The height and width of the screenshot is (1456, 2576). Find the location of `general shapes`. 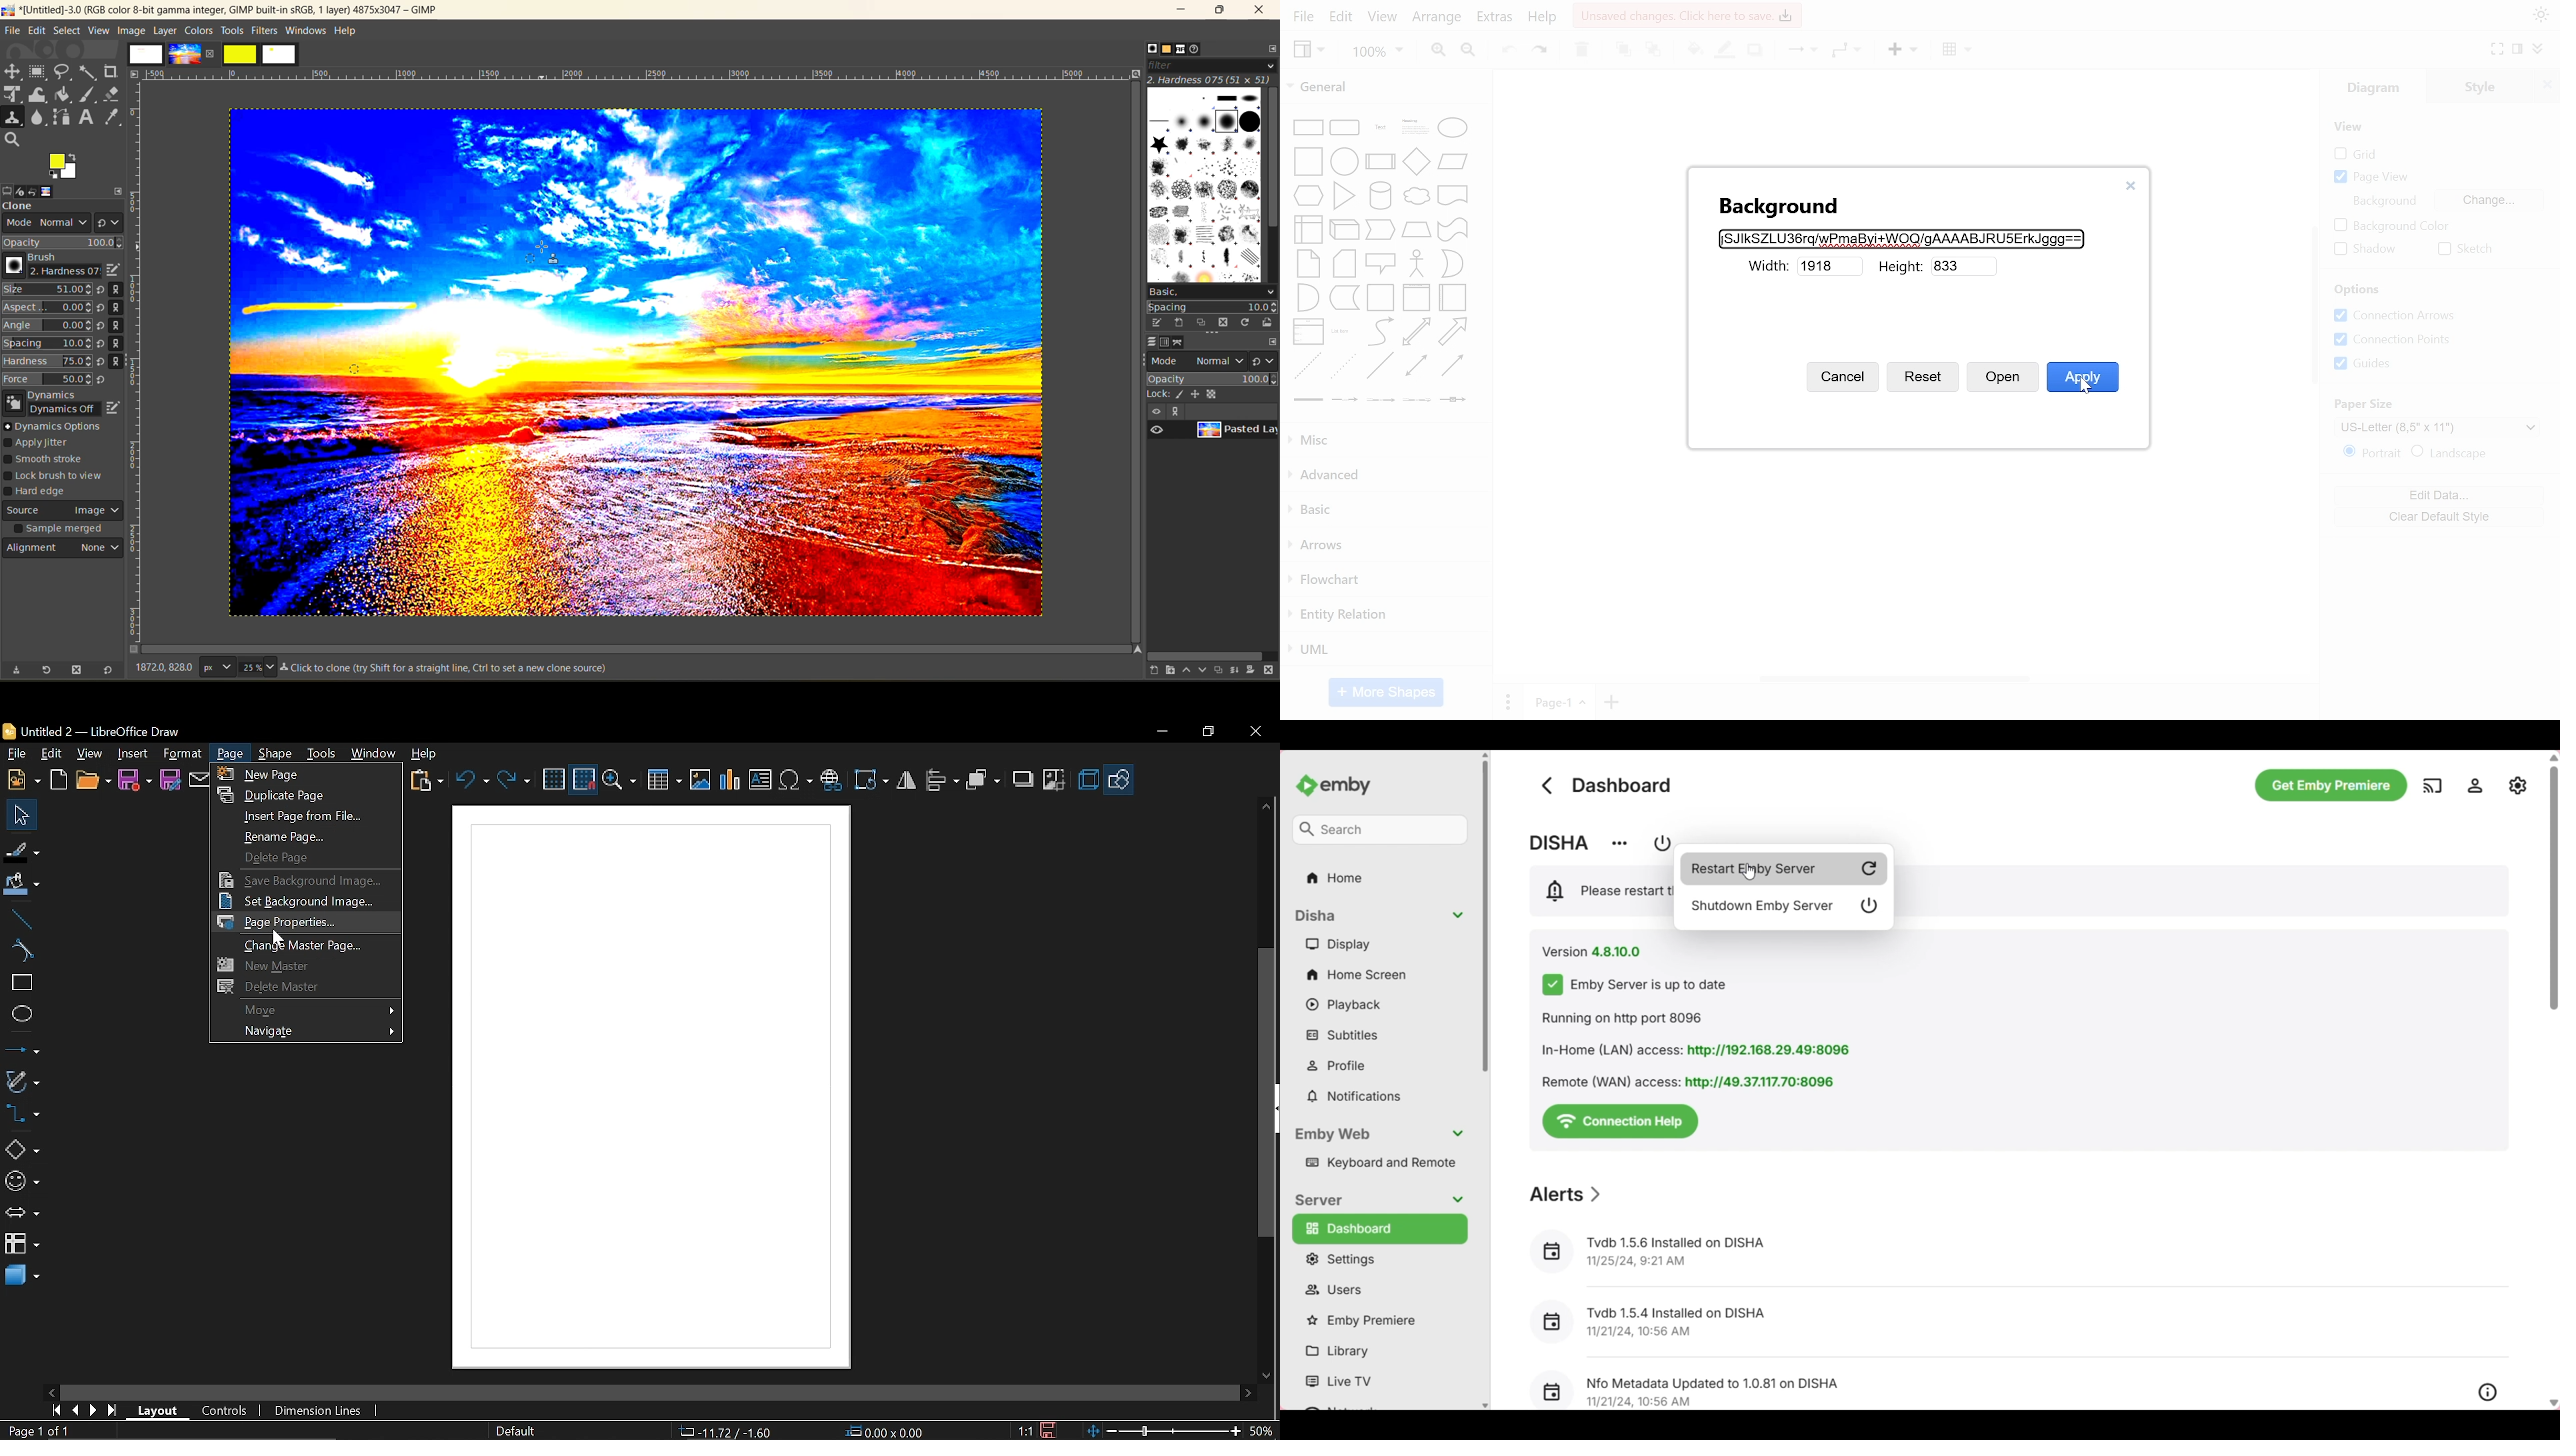

general shapes is located at coordinates (1377, 194).